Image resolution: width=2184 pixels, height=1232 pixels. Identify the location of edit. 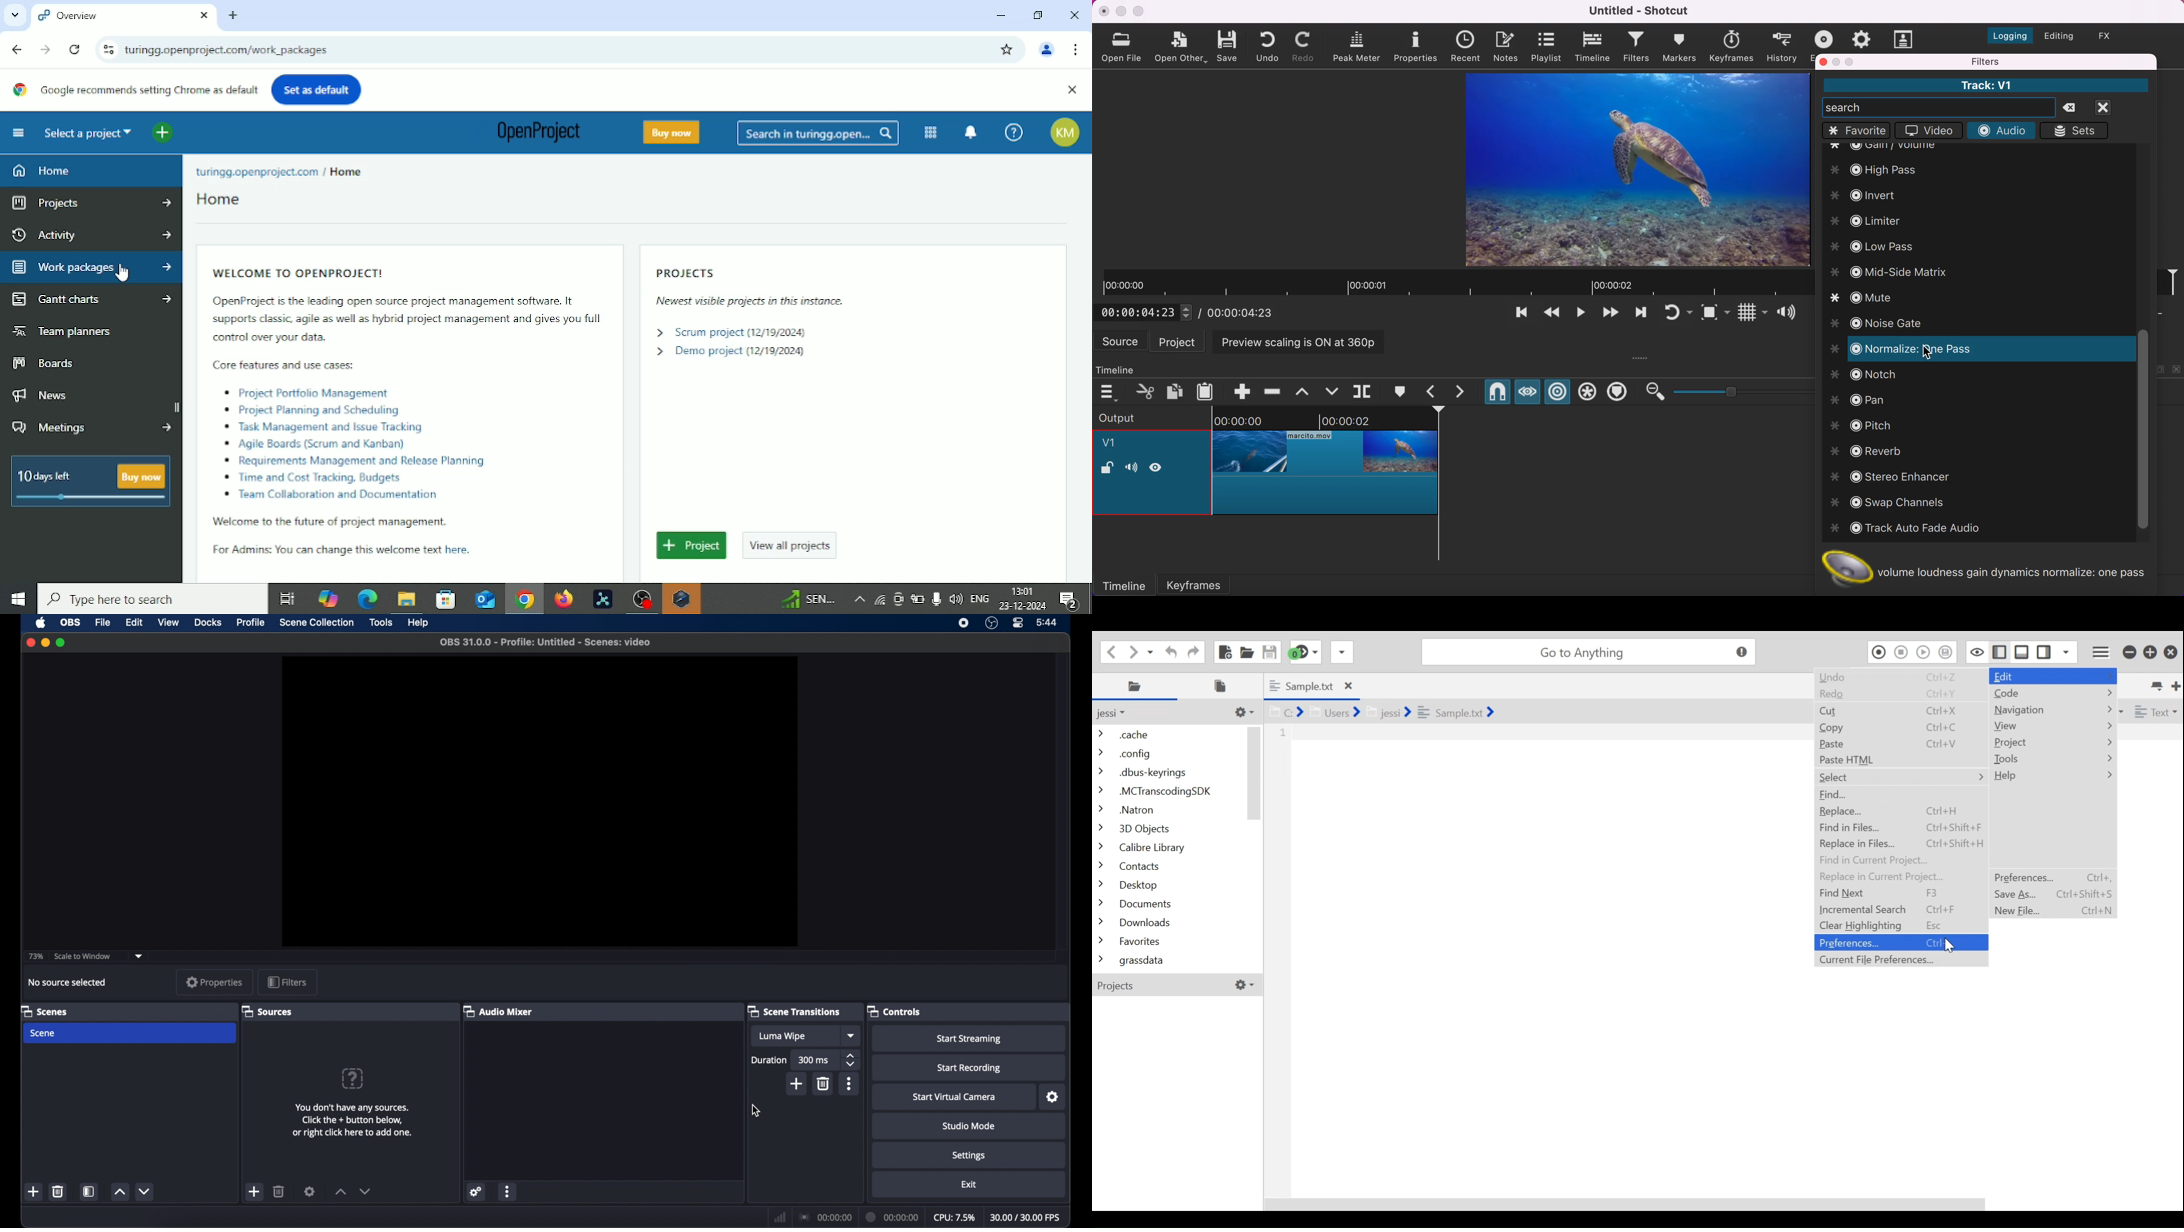
(134, 623).